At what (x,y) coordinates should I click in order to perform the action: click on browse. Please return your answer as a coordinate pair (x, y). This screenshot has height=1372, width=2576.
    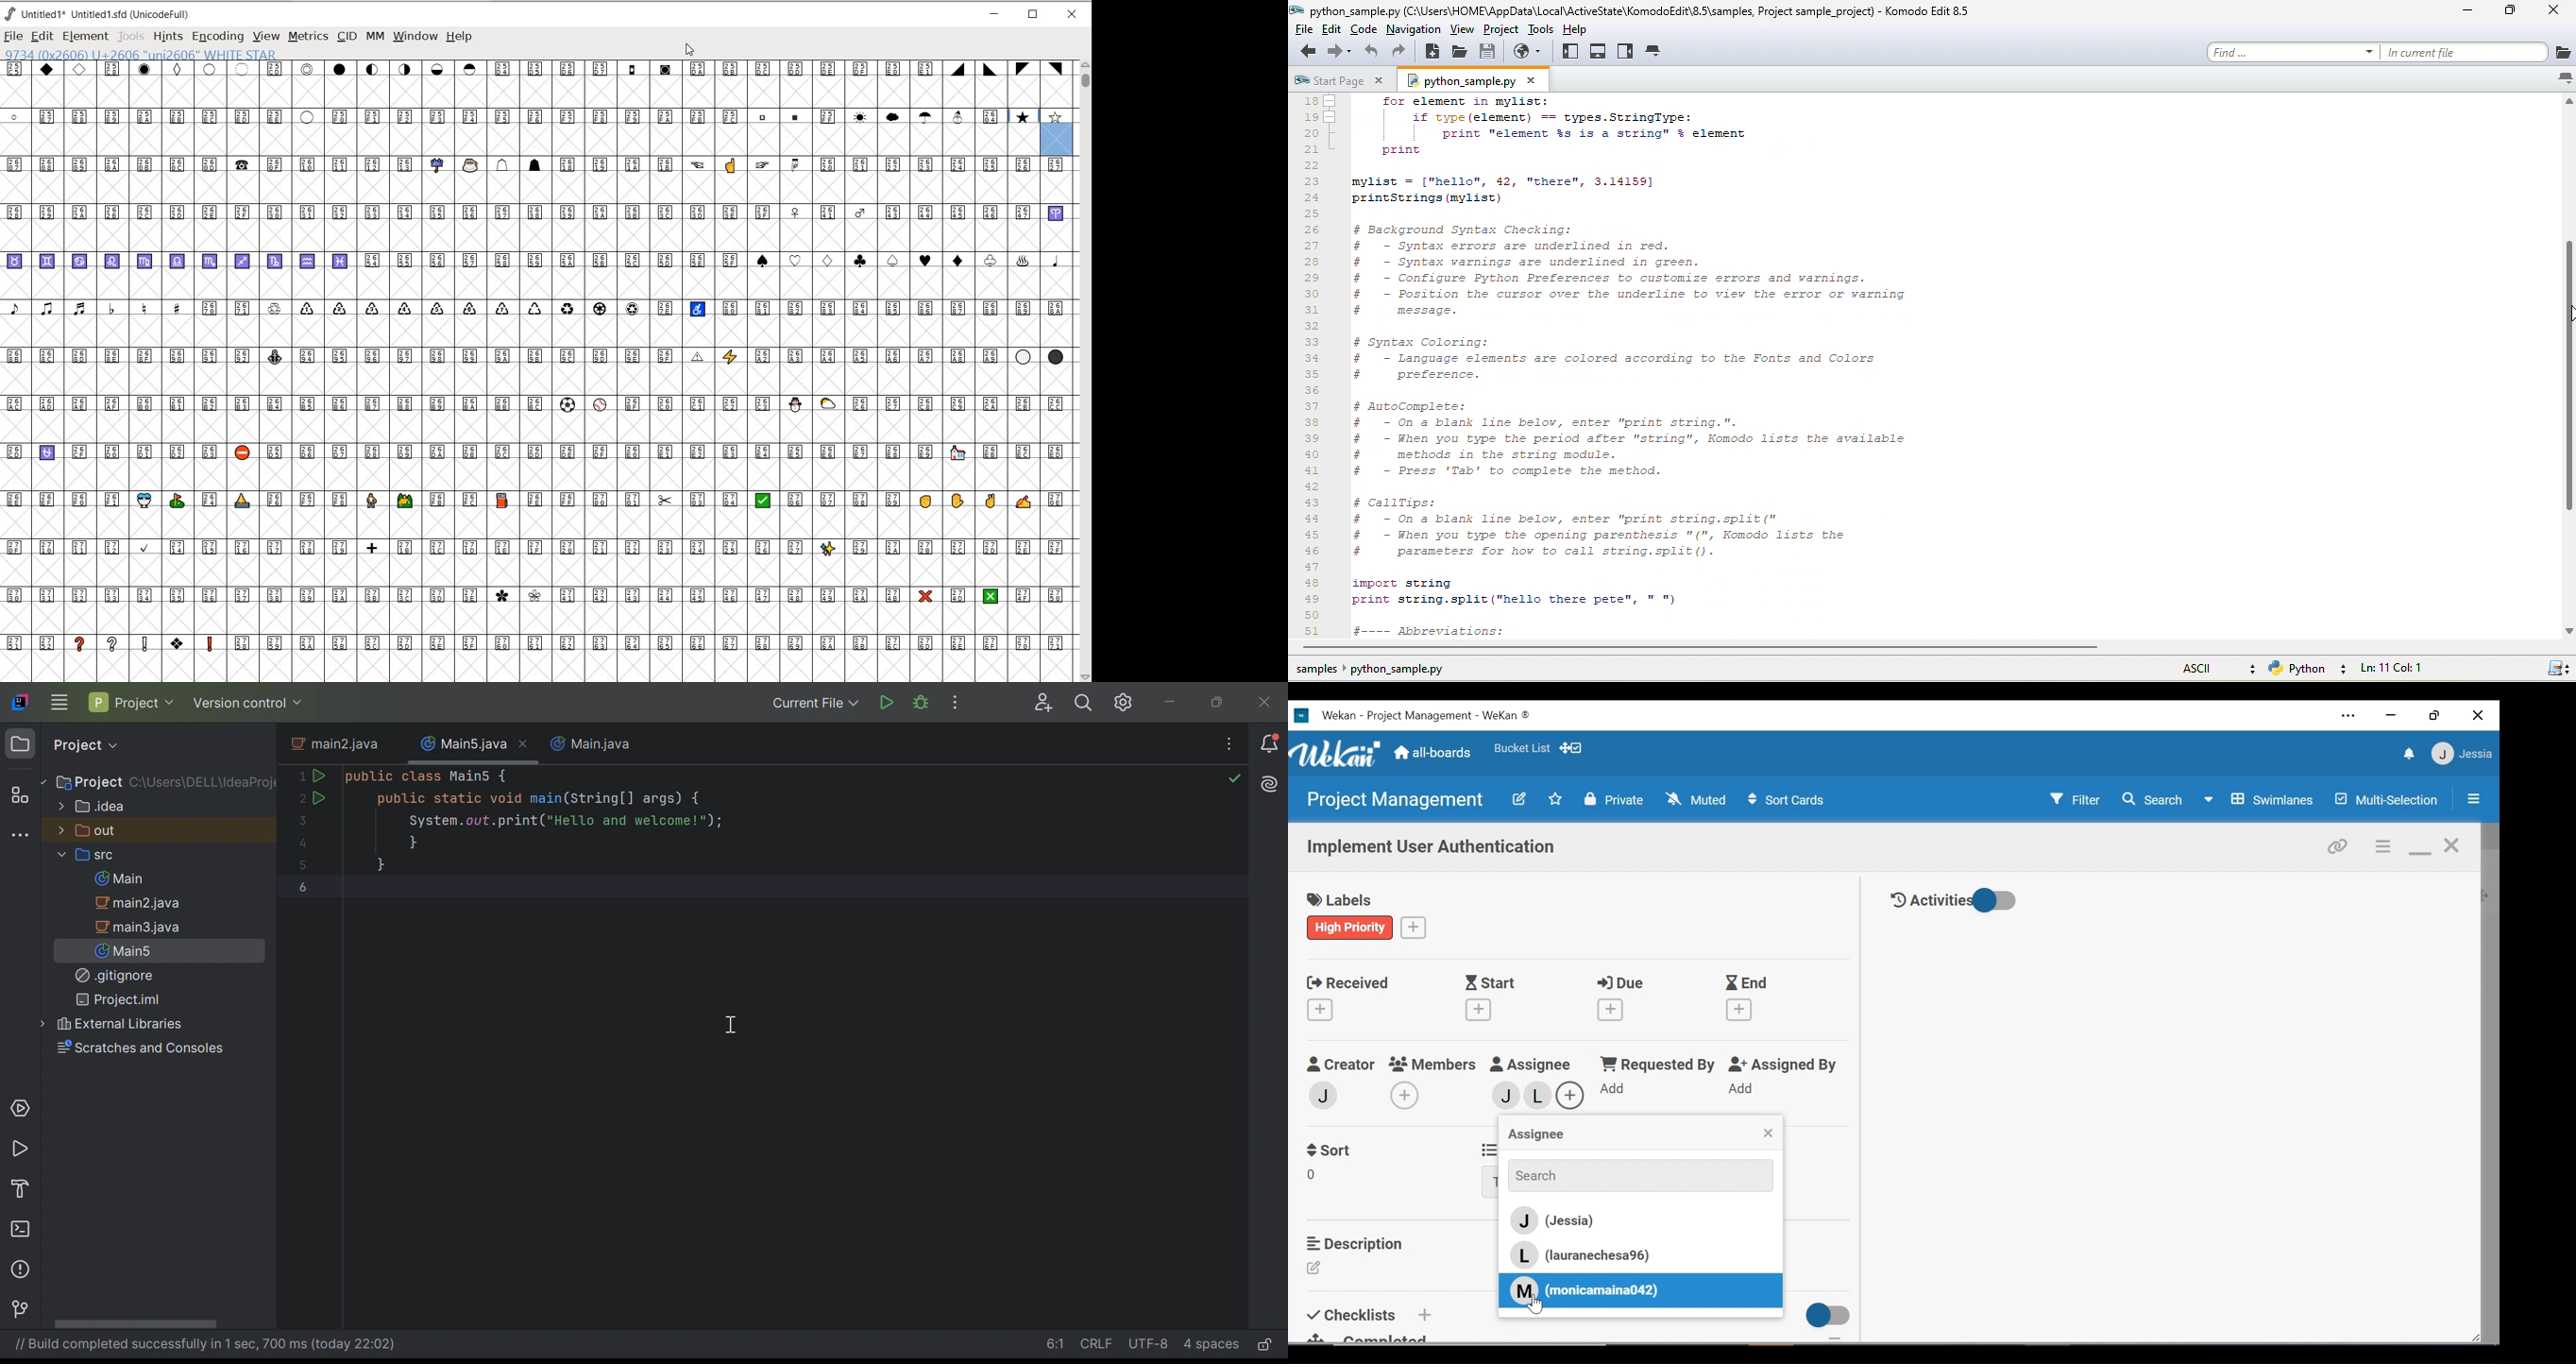
    Looking at the image, I should click on (1532, 51).